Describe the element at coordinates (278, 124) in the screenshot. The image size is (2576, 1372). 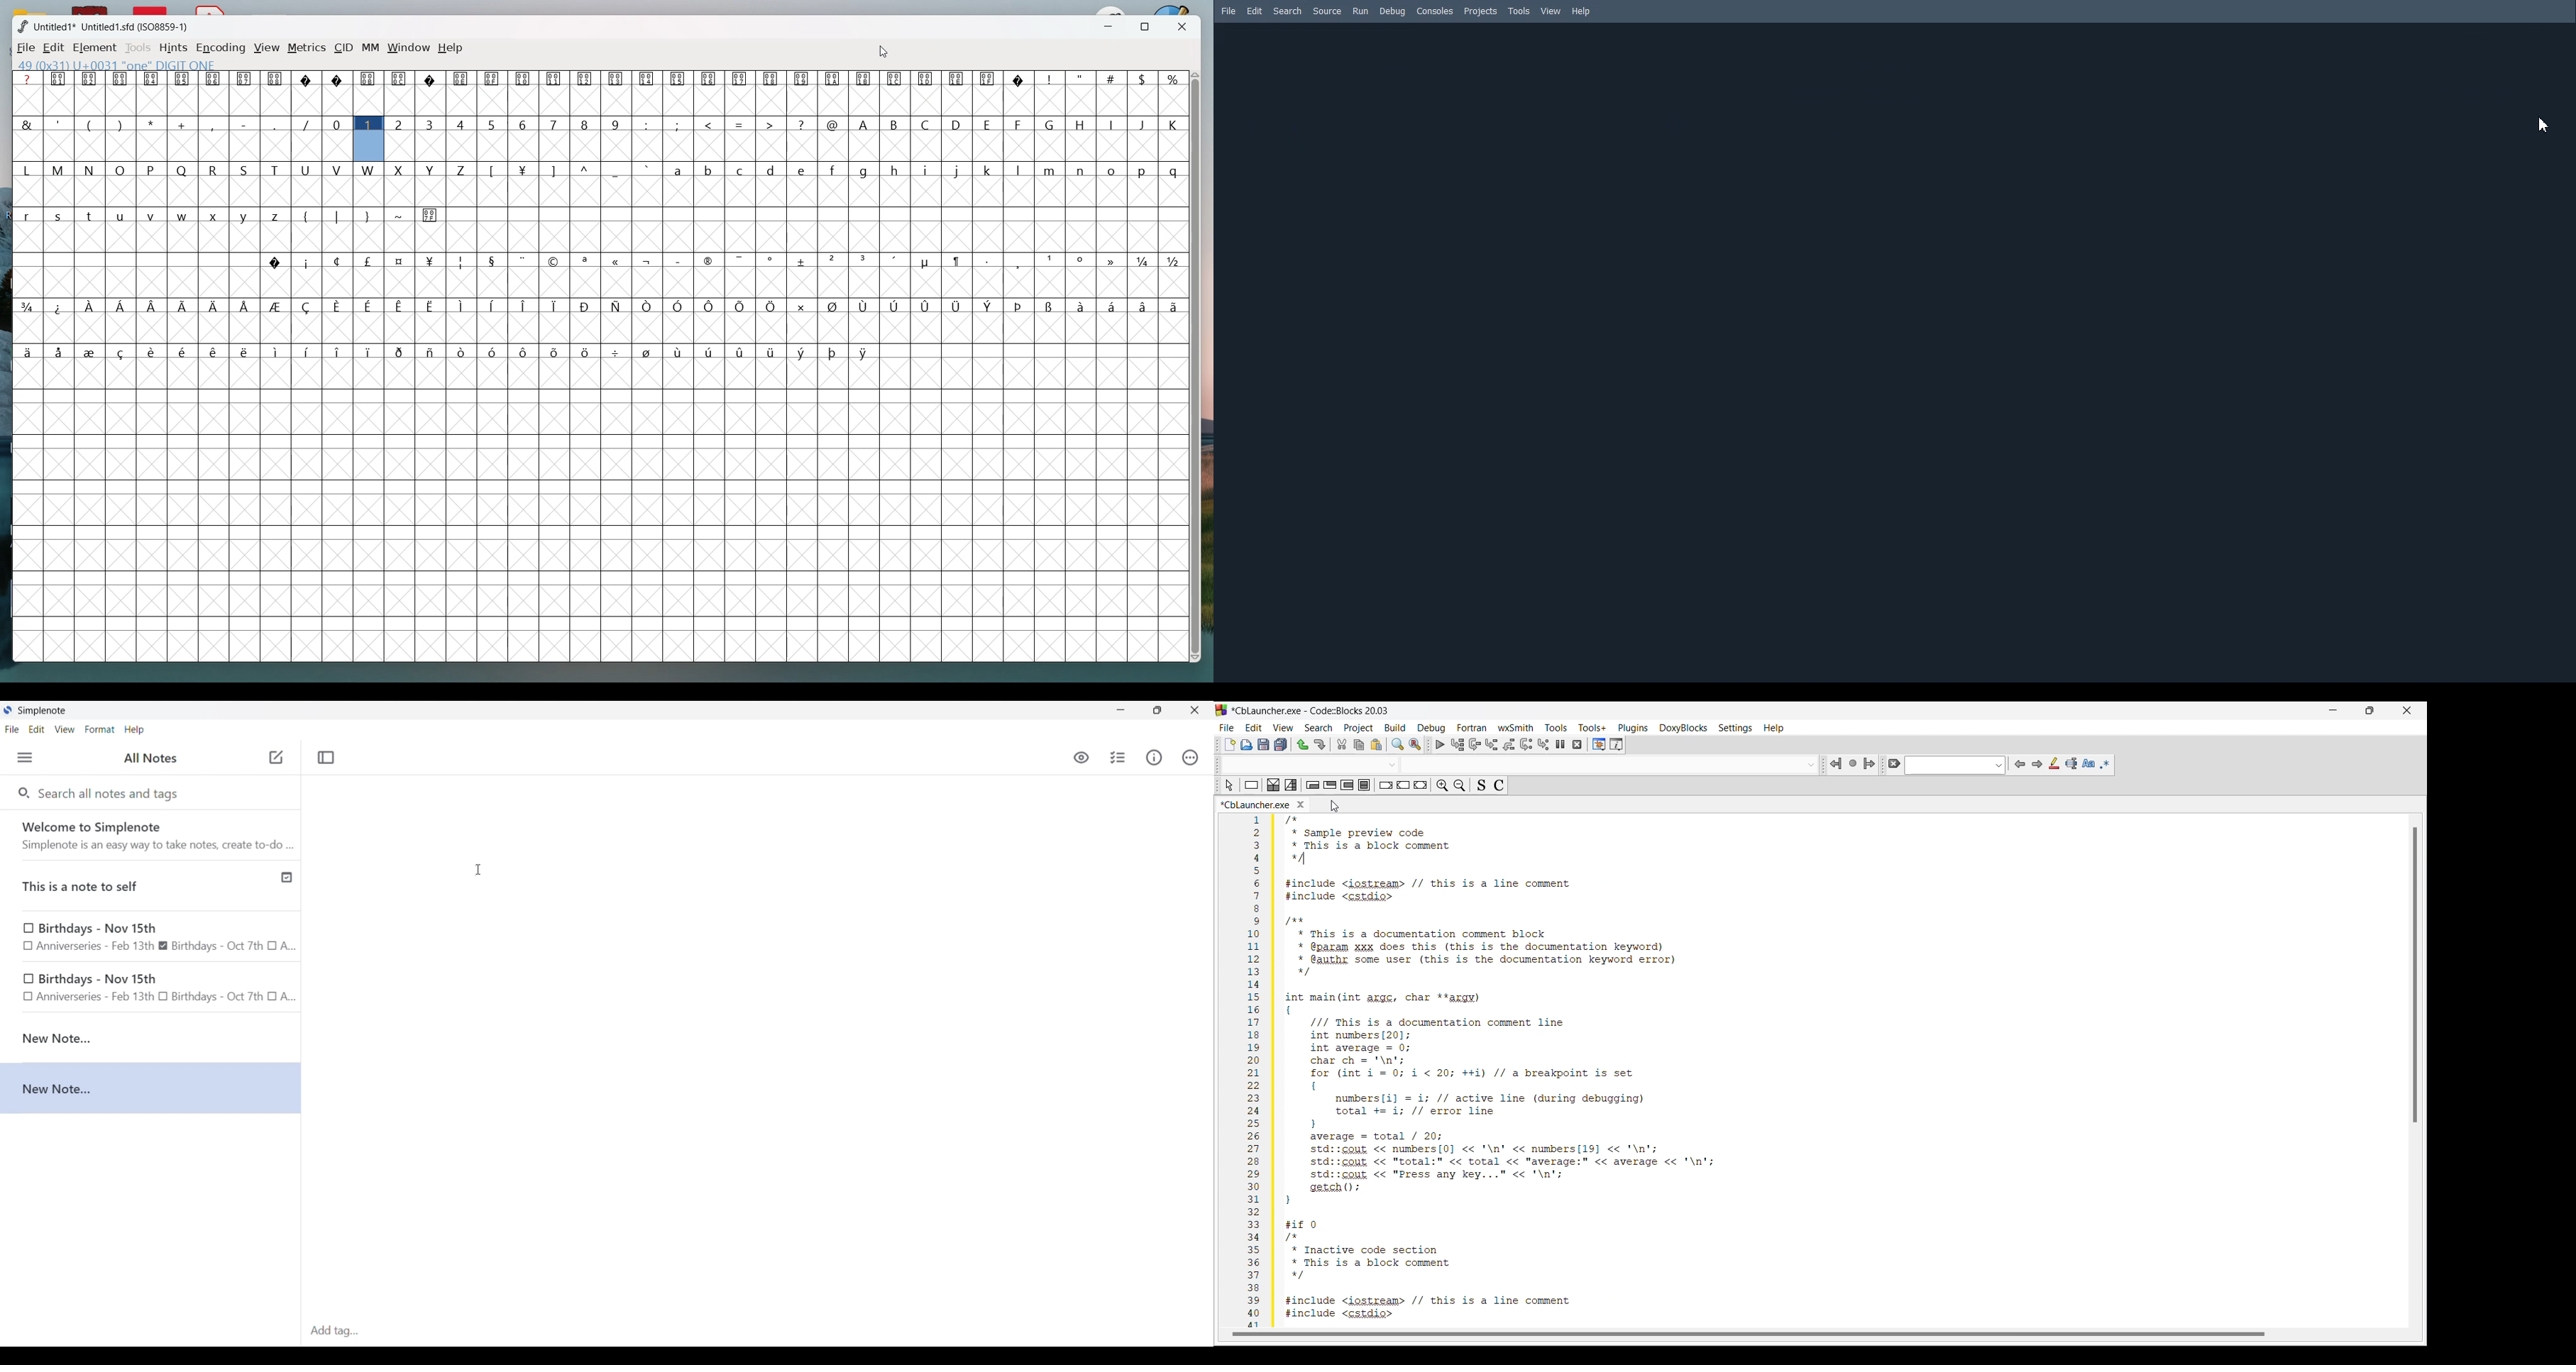
I see `_` at that location.